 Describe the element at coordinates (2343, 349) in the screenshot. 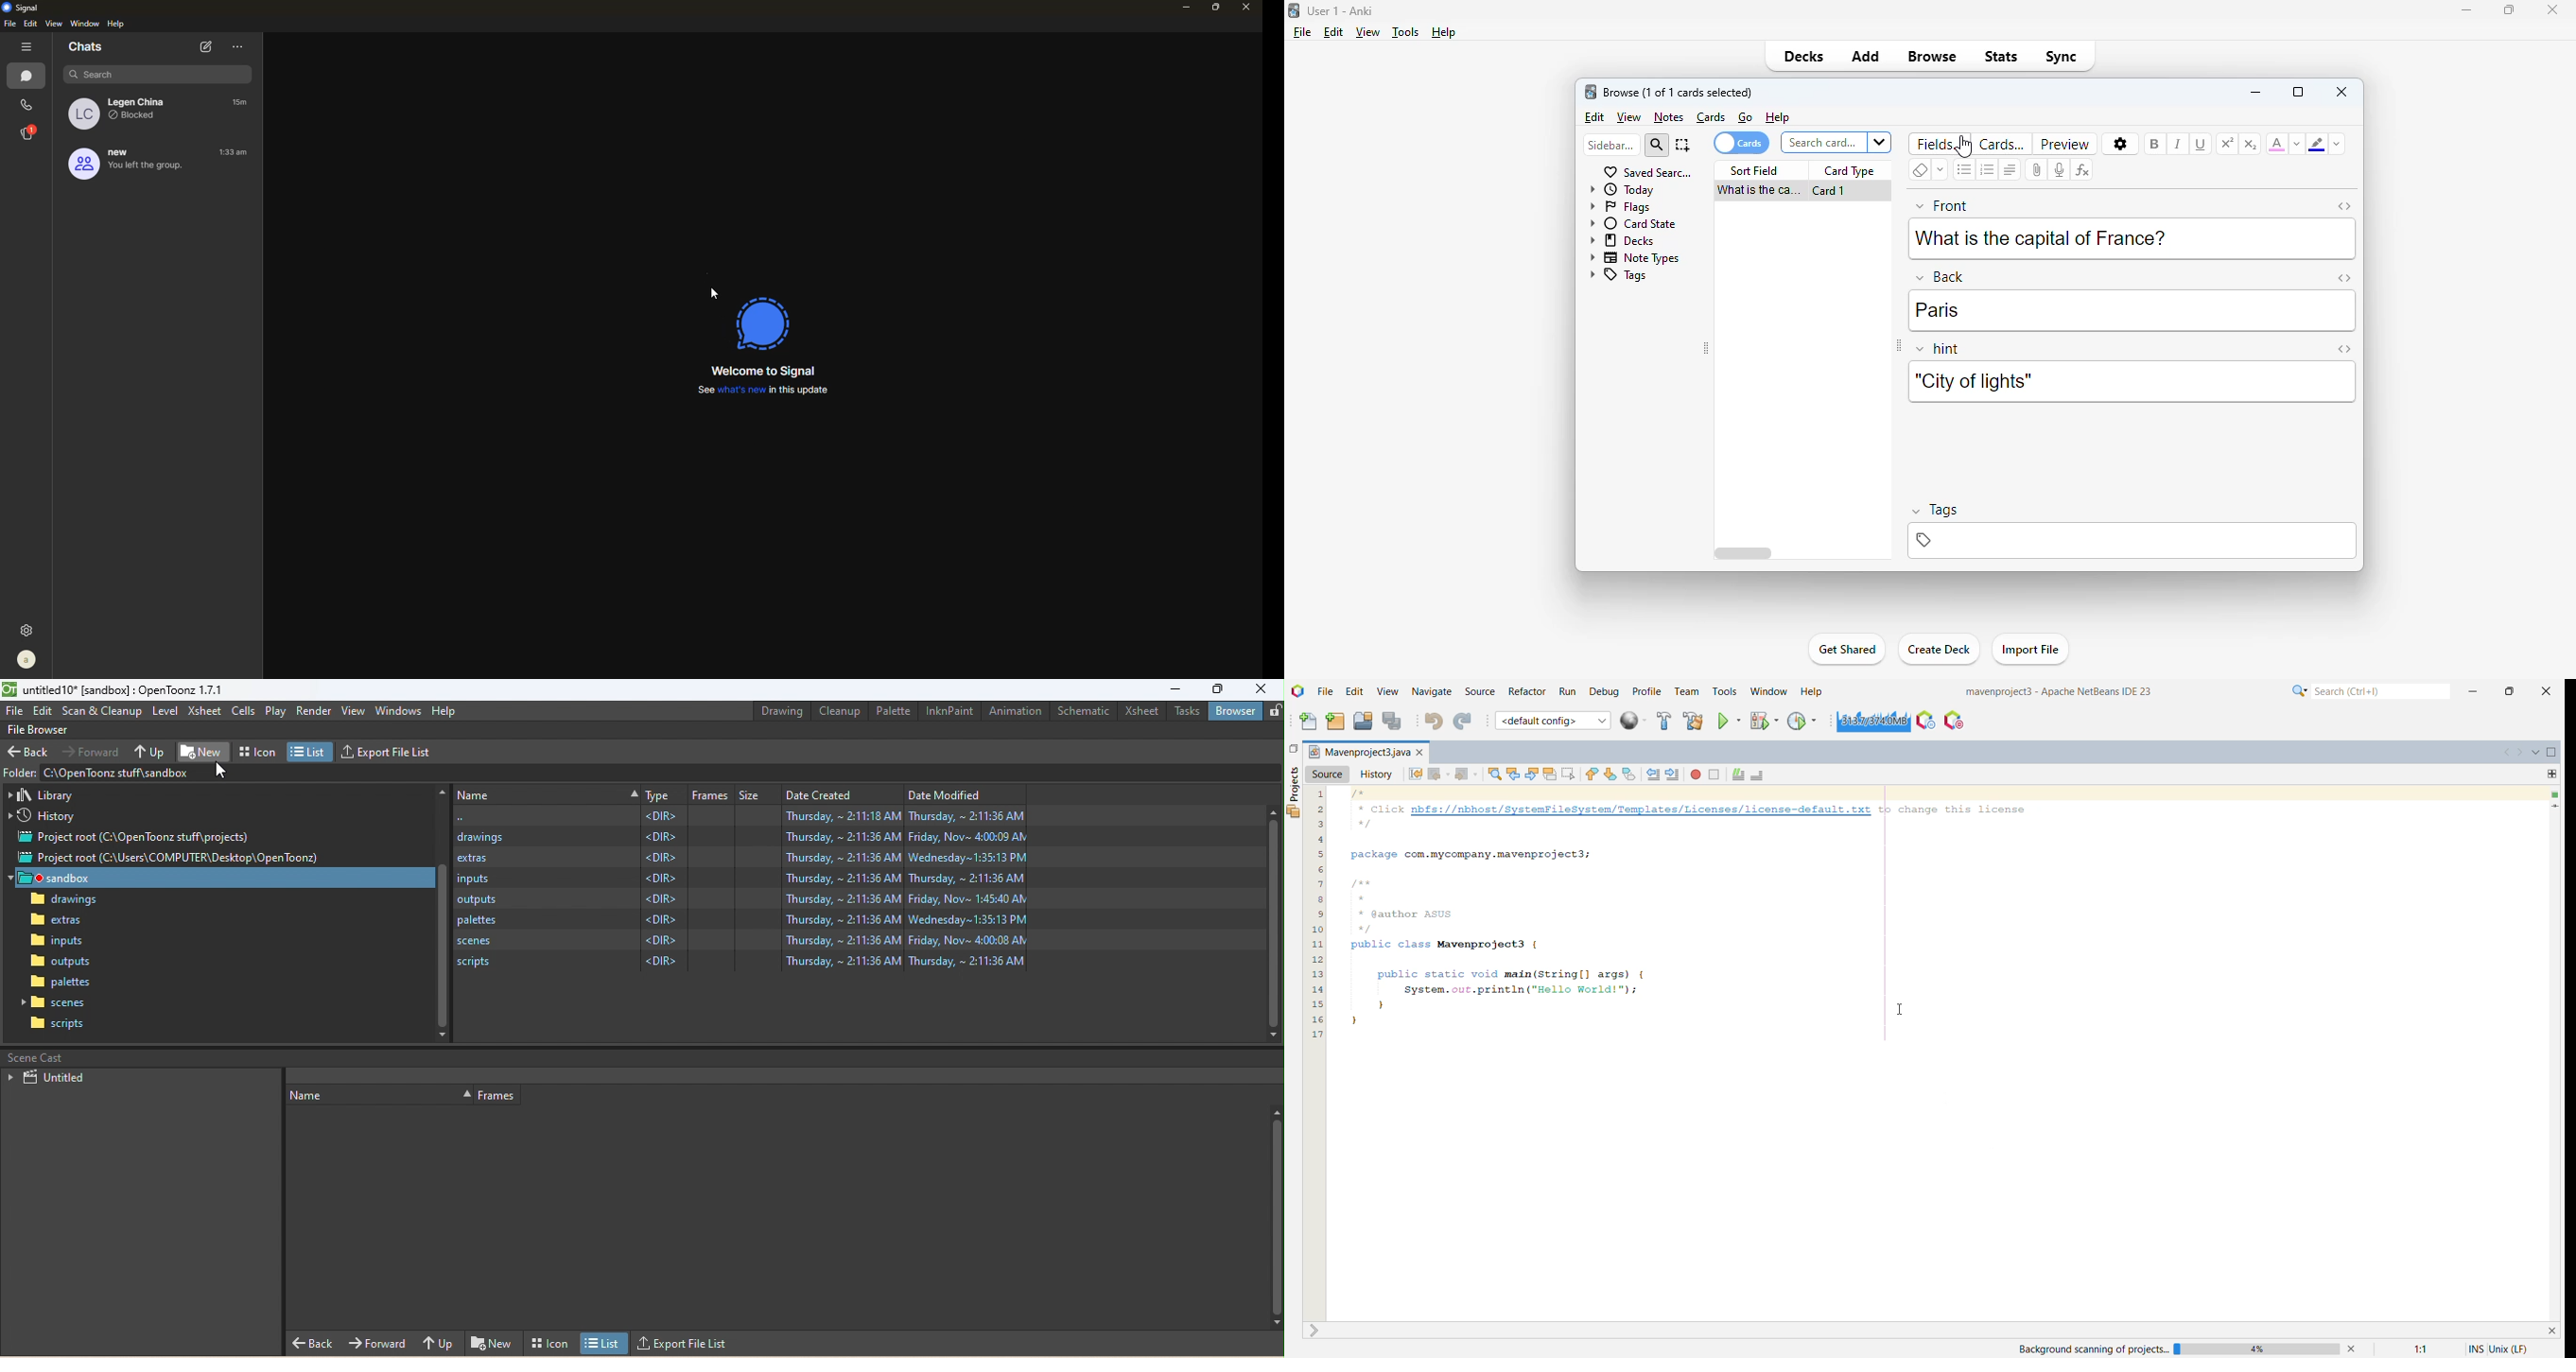

I see `toggle HTML editor` at that location.